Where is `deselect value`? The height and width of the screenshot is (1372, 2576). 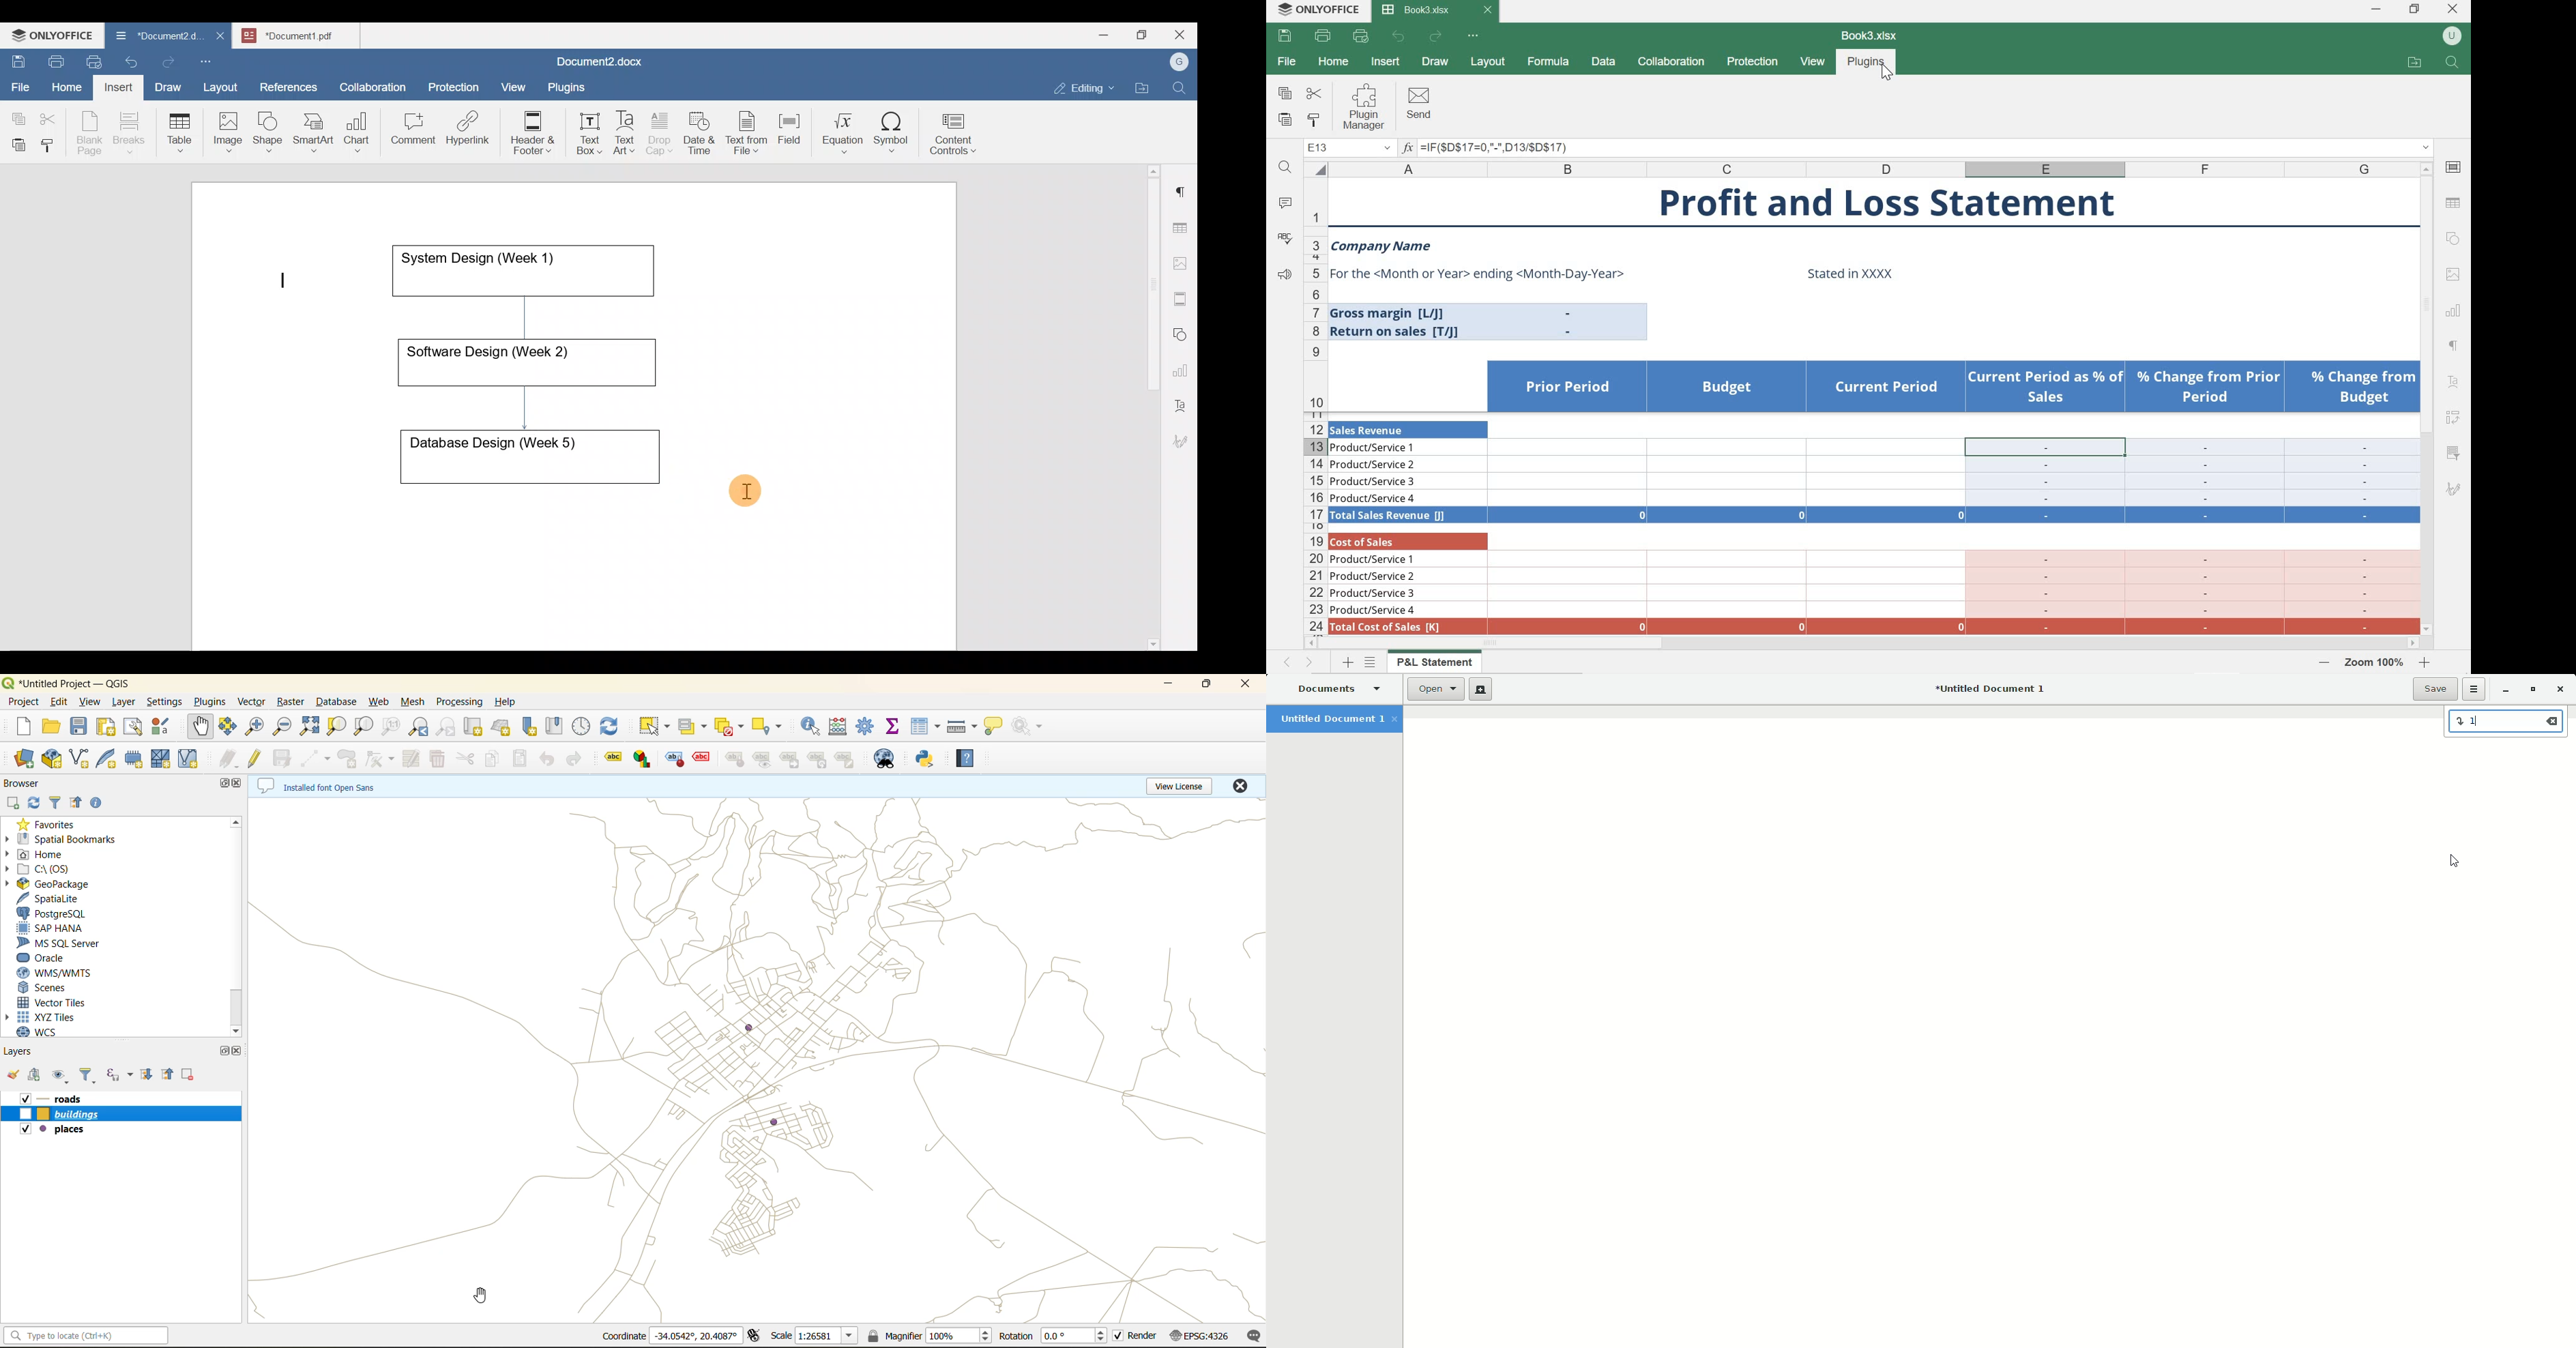
deselect value is located at coordinates (729, 726).